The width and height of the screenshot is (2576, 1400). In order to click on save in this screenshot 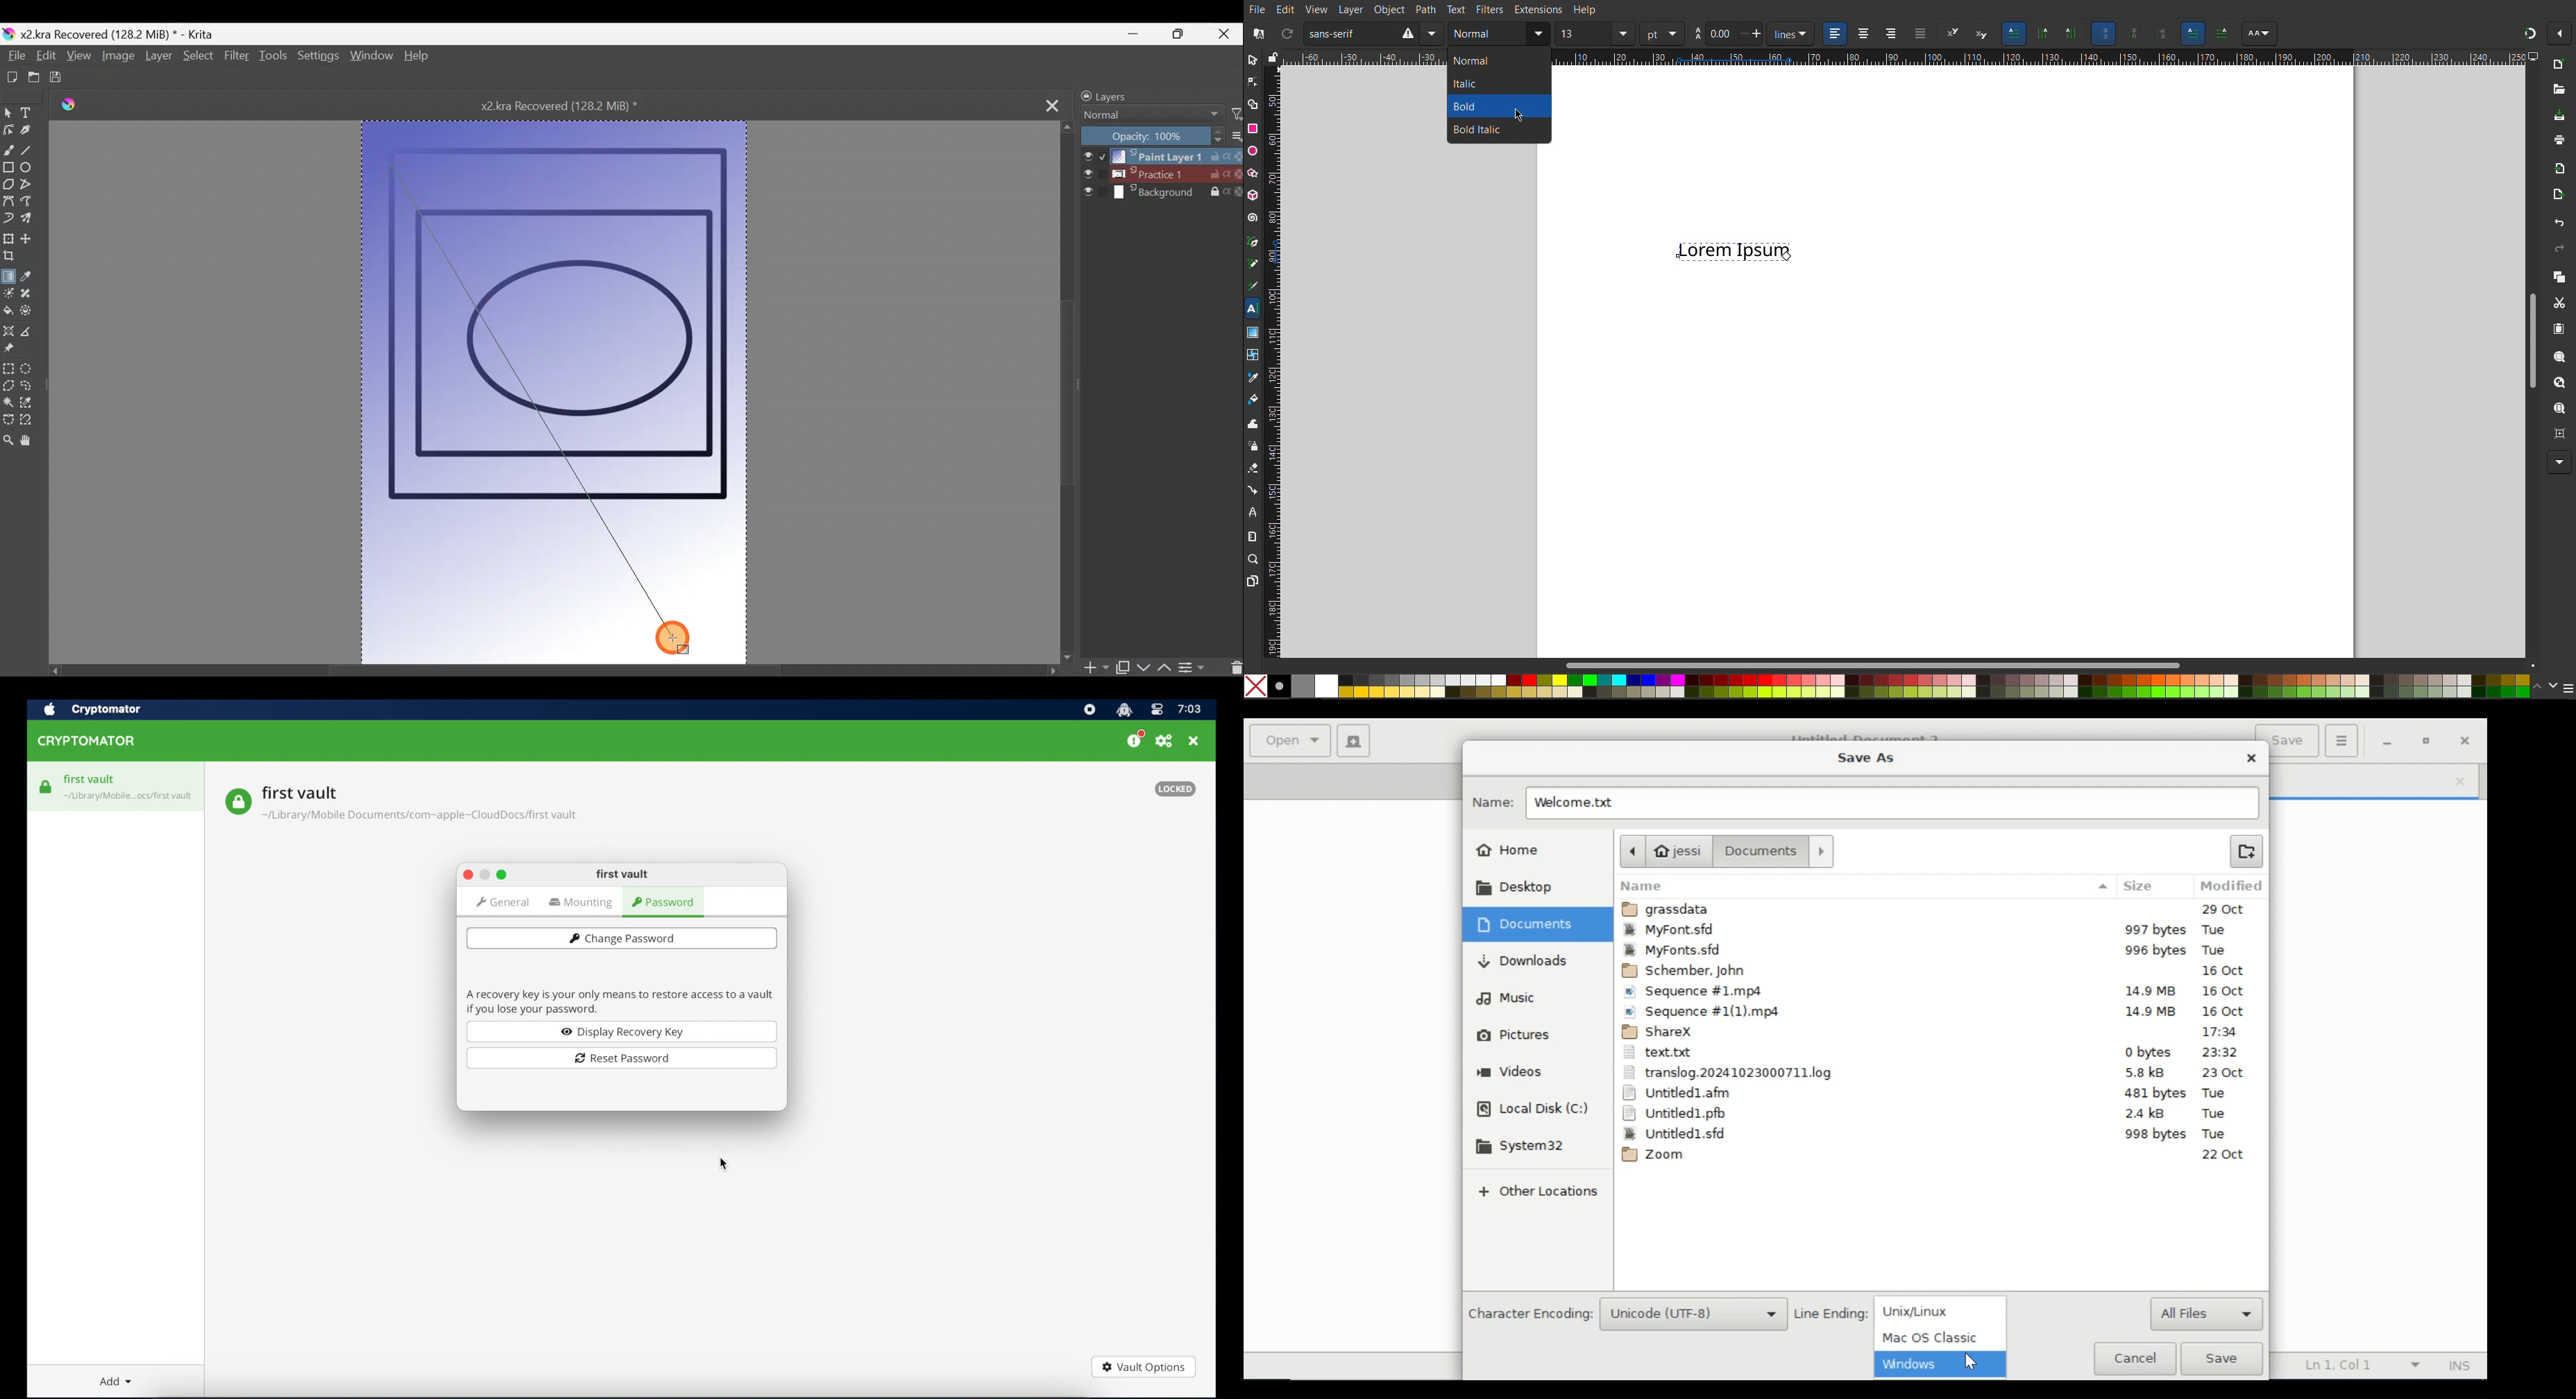, I will do `click(2294, 742)`.